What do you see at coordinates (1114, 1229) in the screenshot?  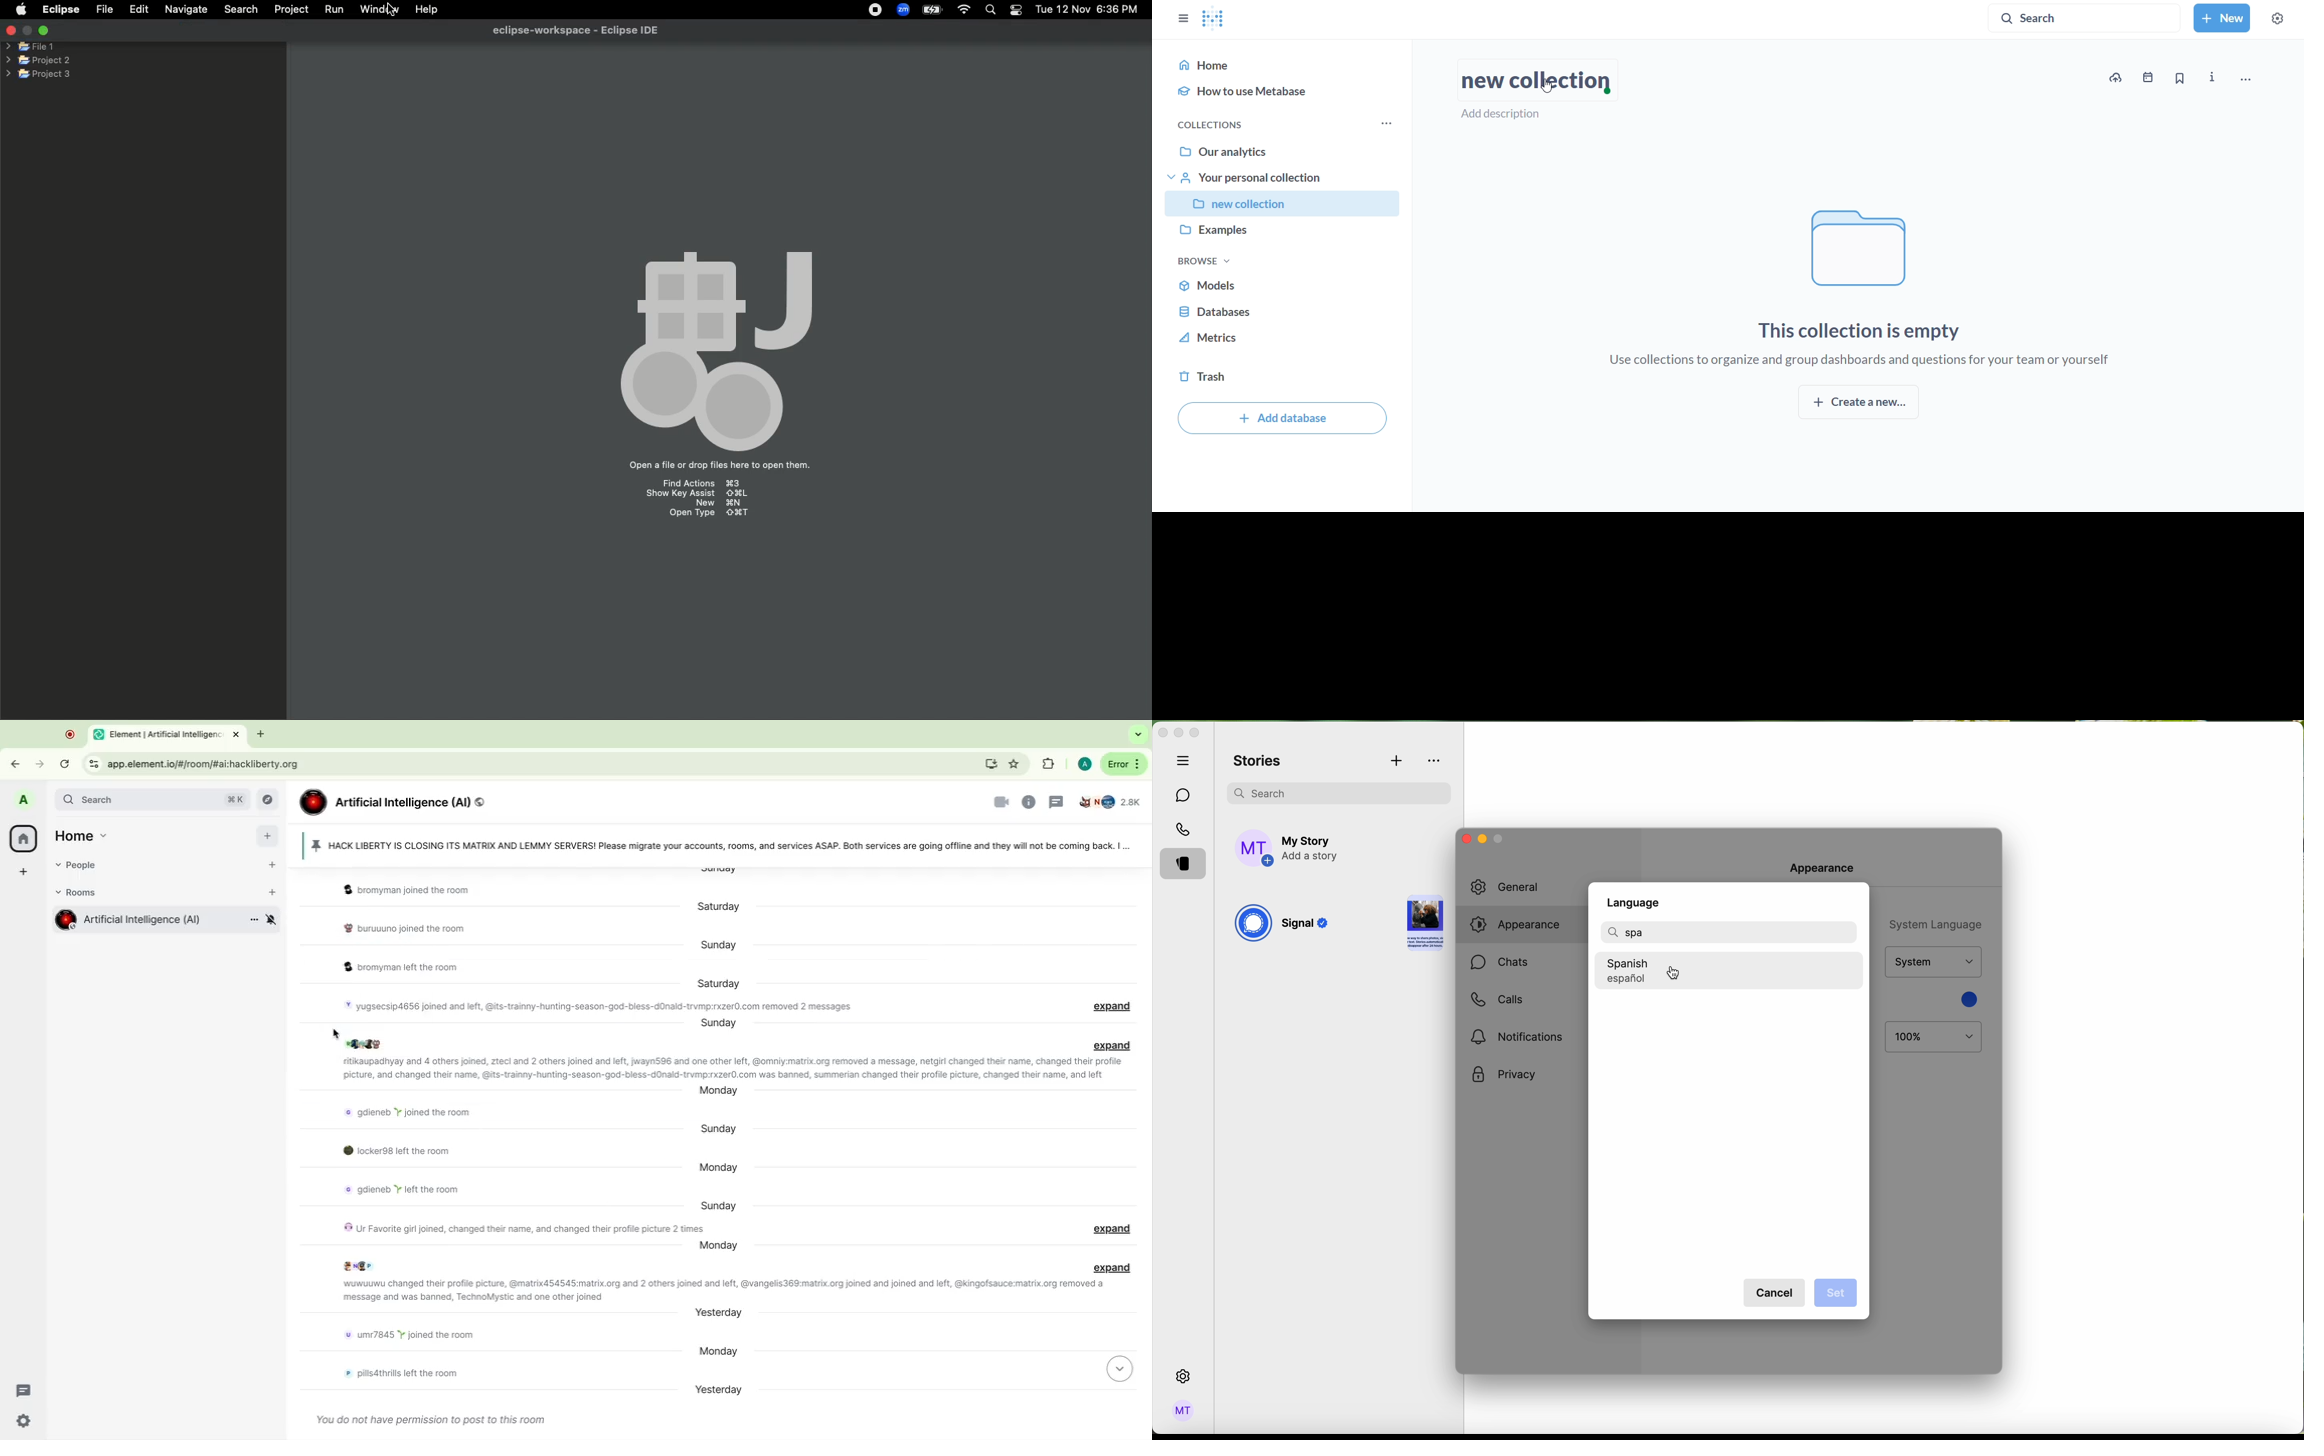 I see `Expand` at bounding box center [1114, 1229].